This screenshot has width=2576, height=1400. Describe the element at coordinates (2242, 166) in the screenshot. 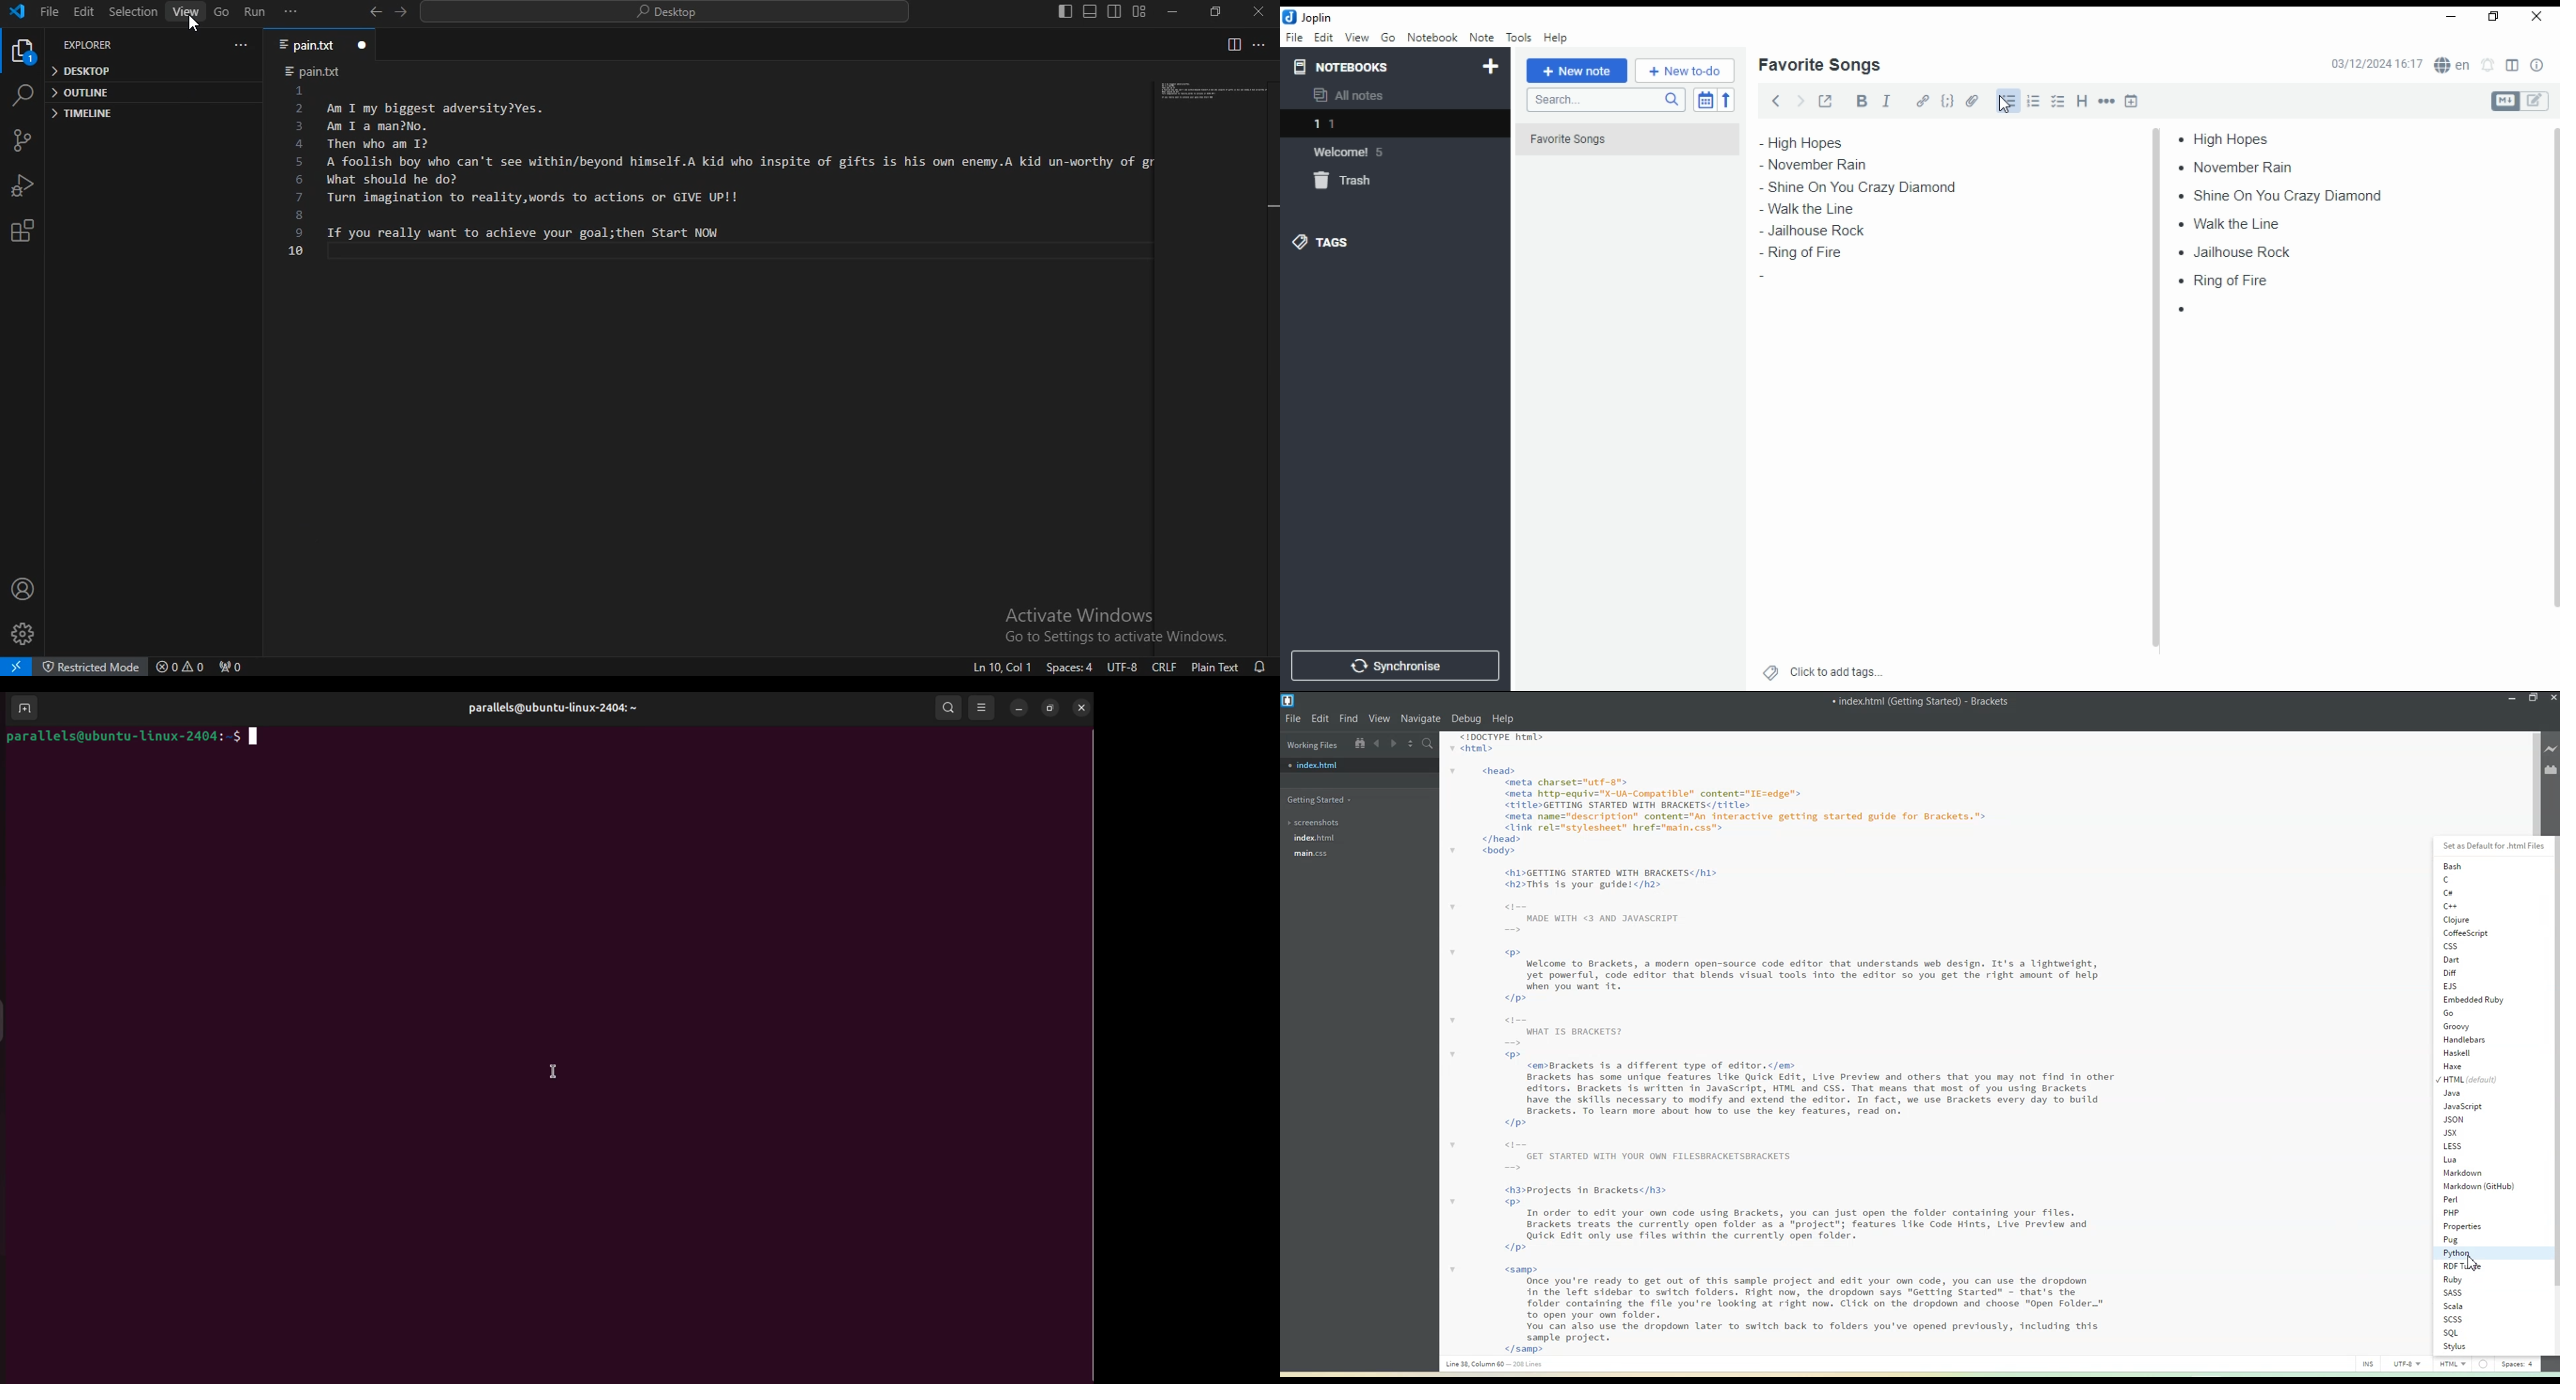

I see `november rain` at that location.